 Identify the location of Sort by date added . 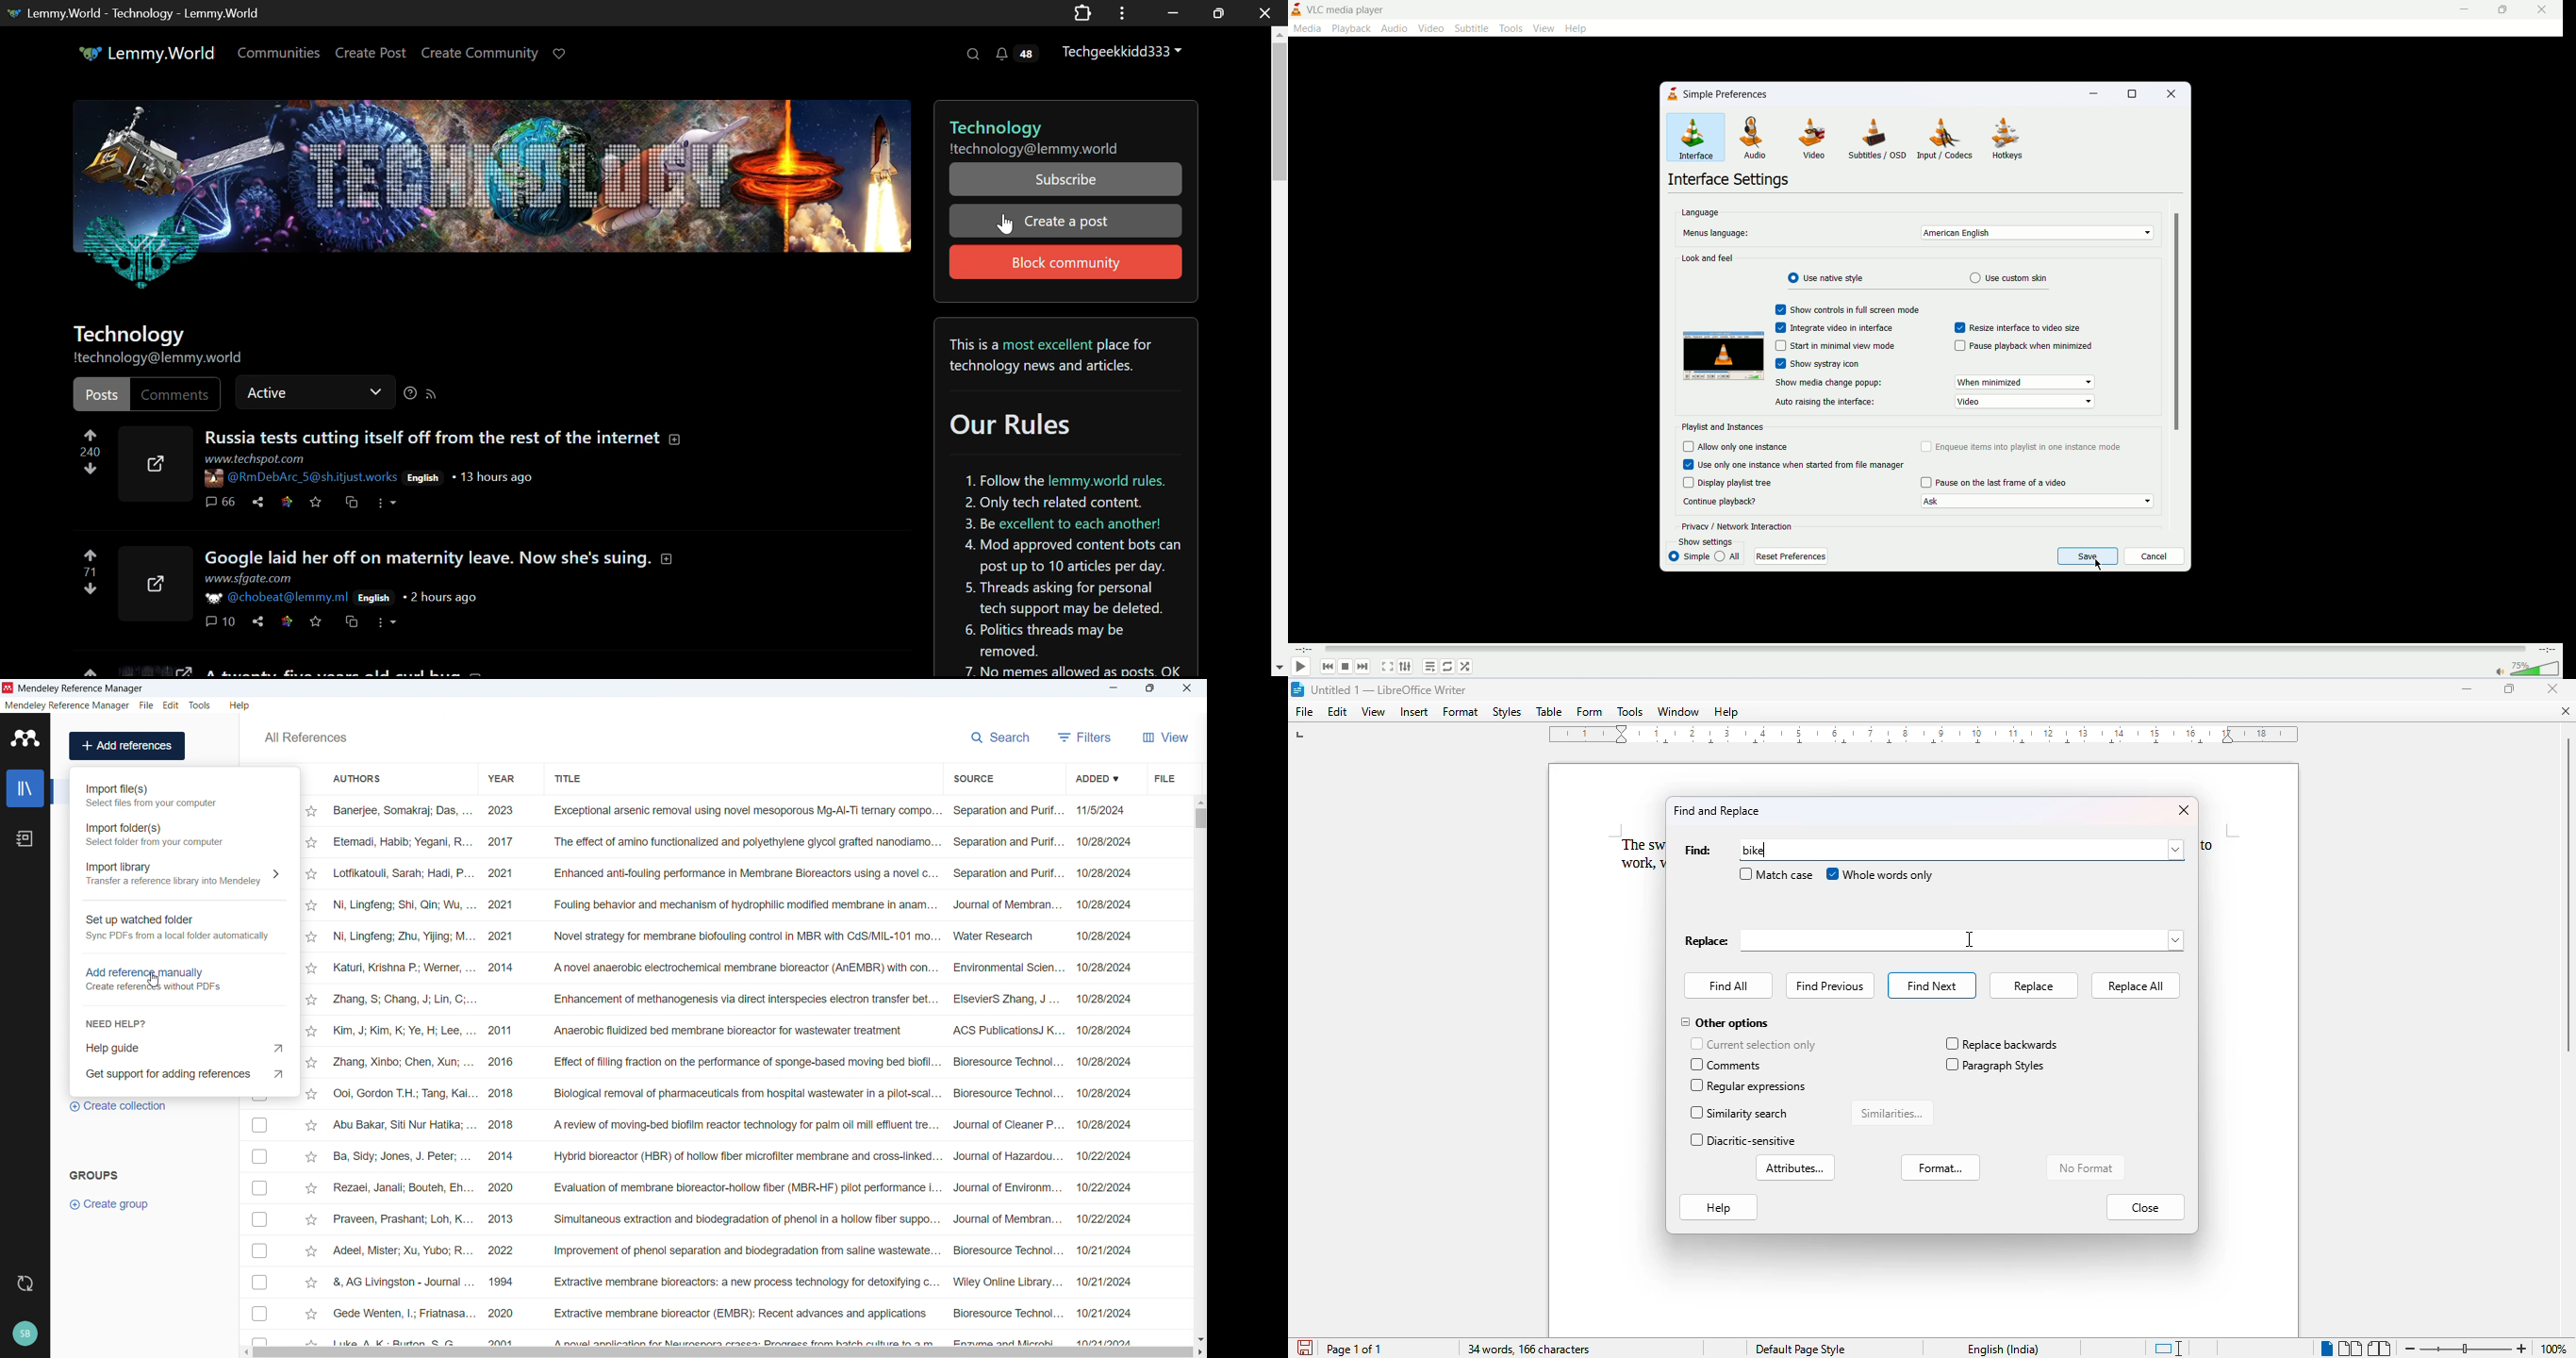
(1096, 778).